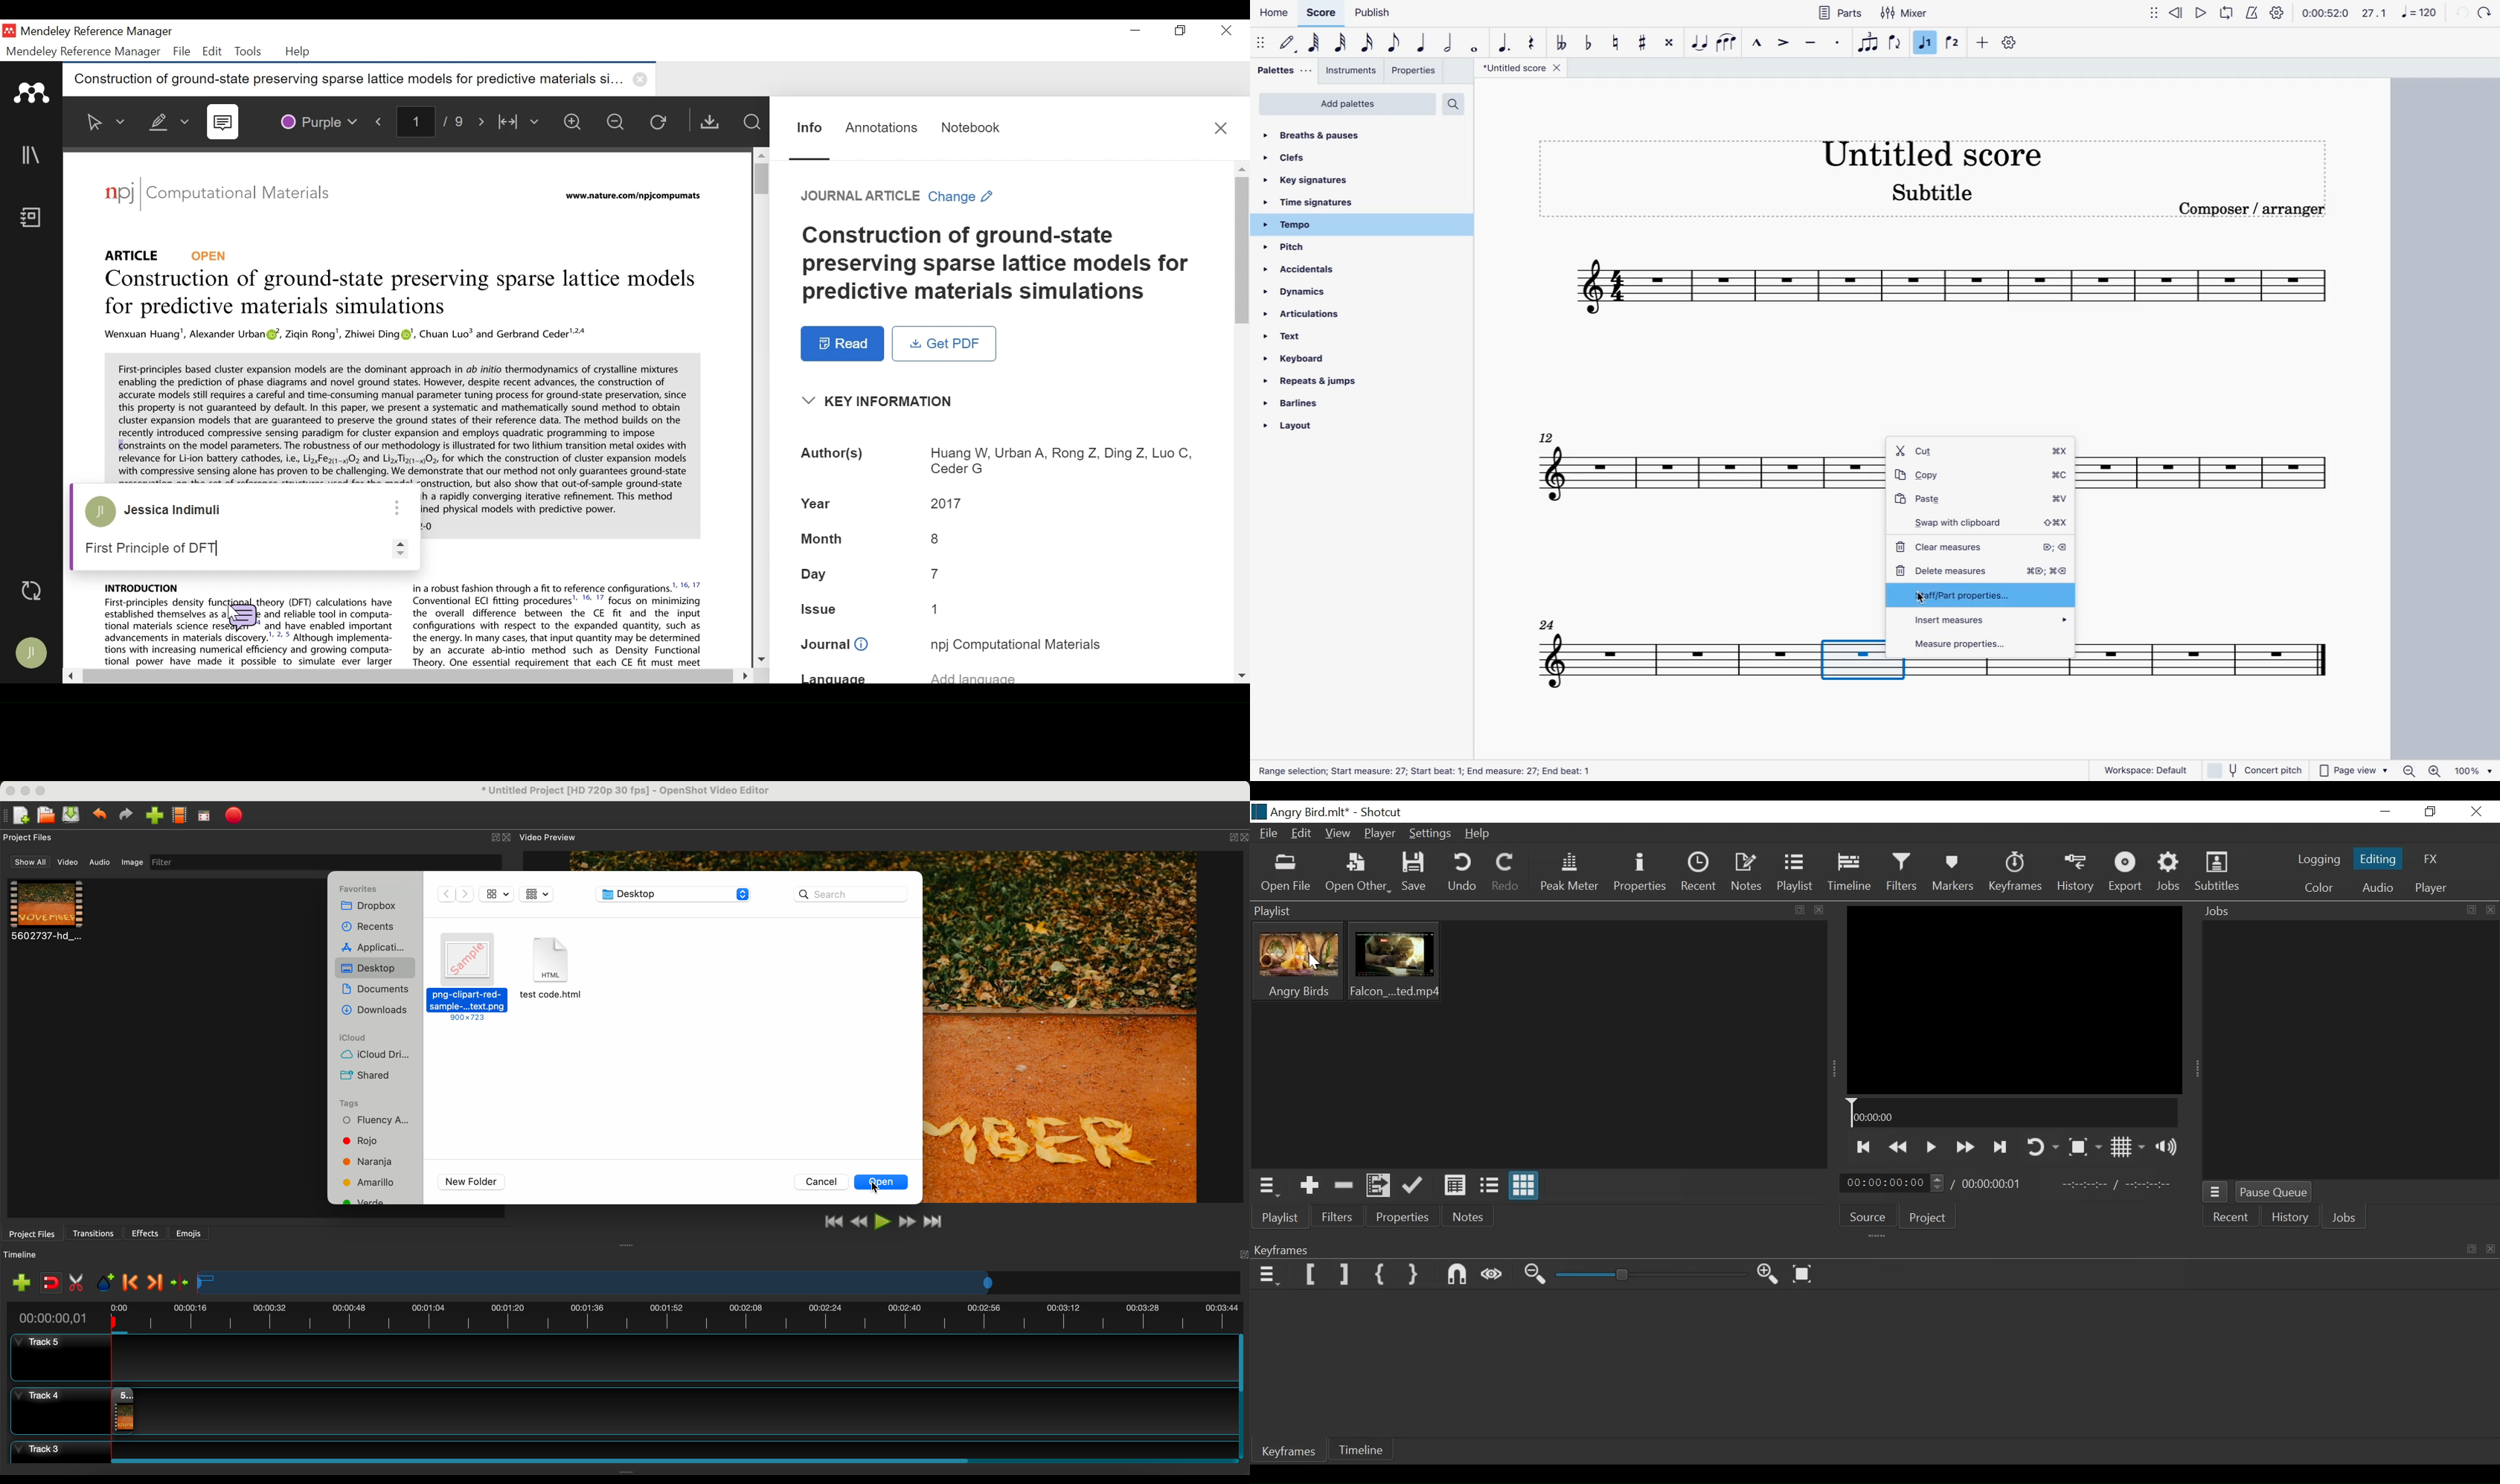 This screenshot has width=2520, height=1484. Describe the element at coordinates (2217, 873) in the screenshot. I see `Subtitles` at that location.